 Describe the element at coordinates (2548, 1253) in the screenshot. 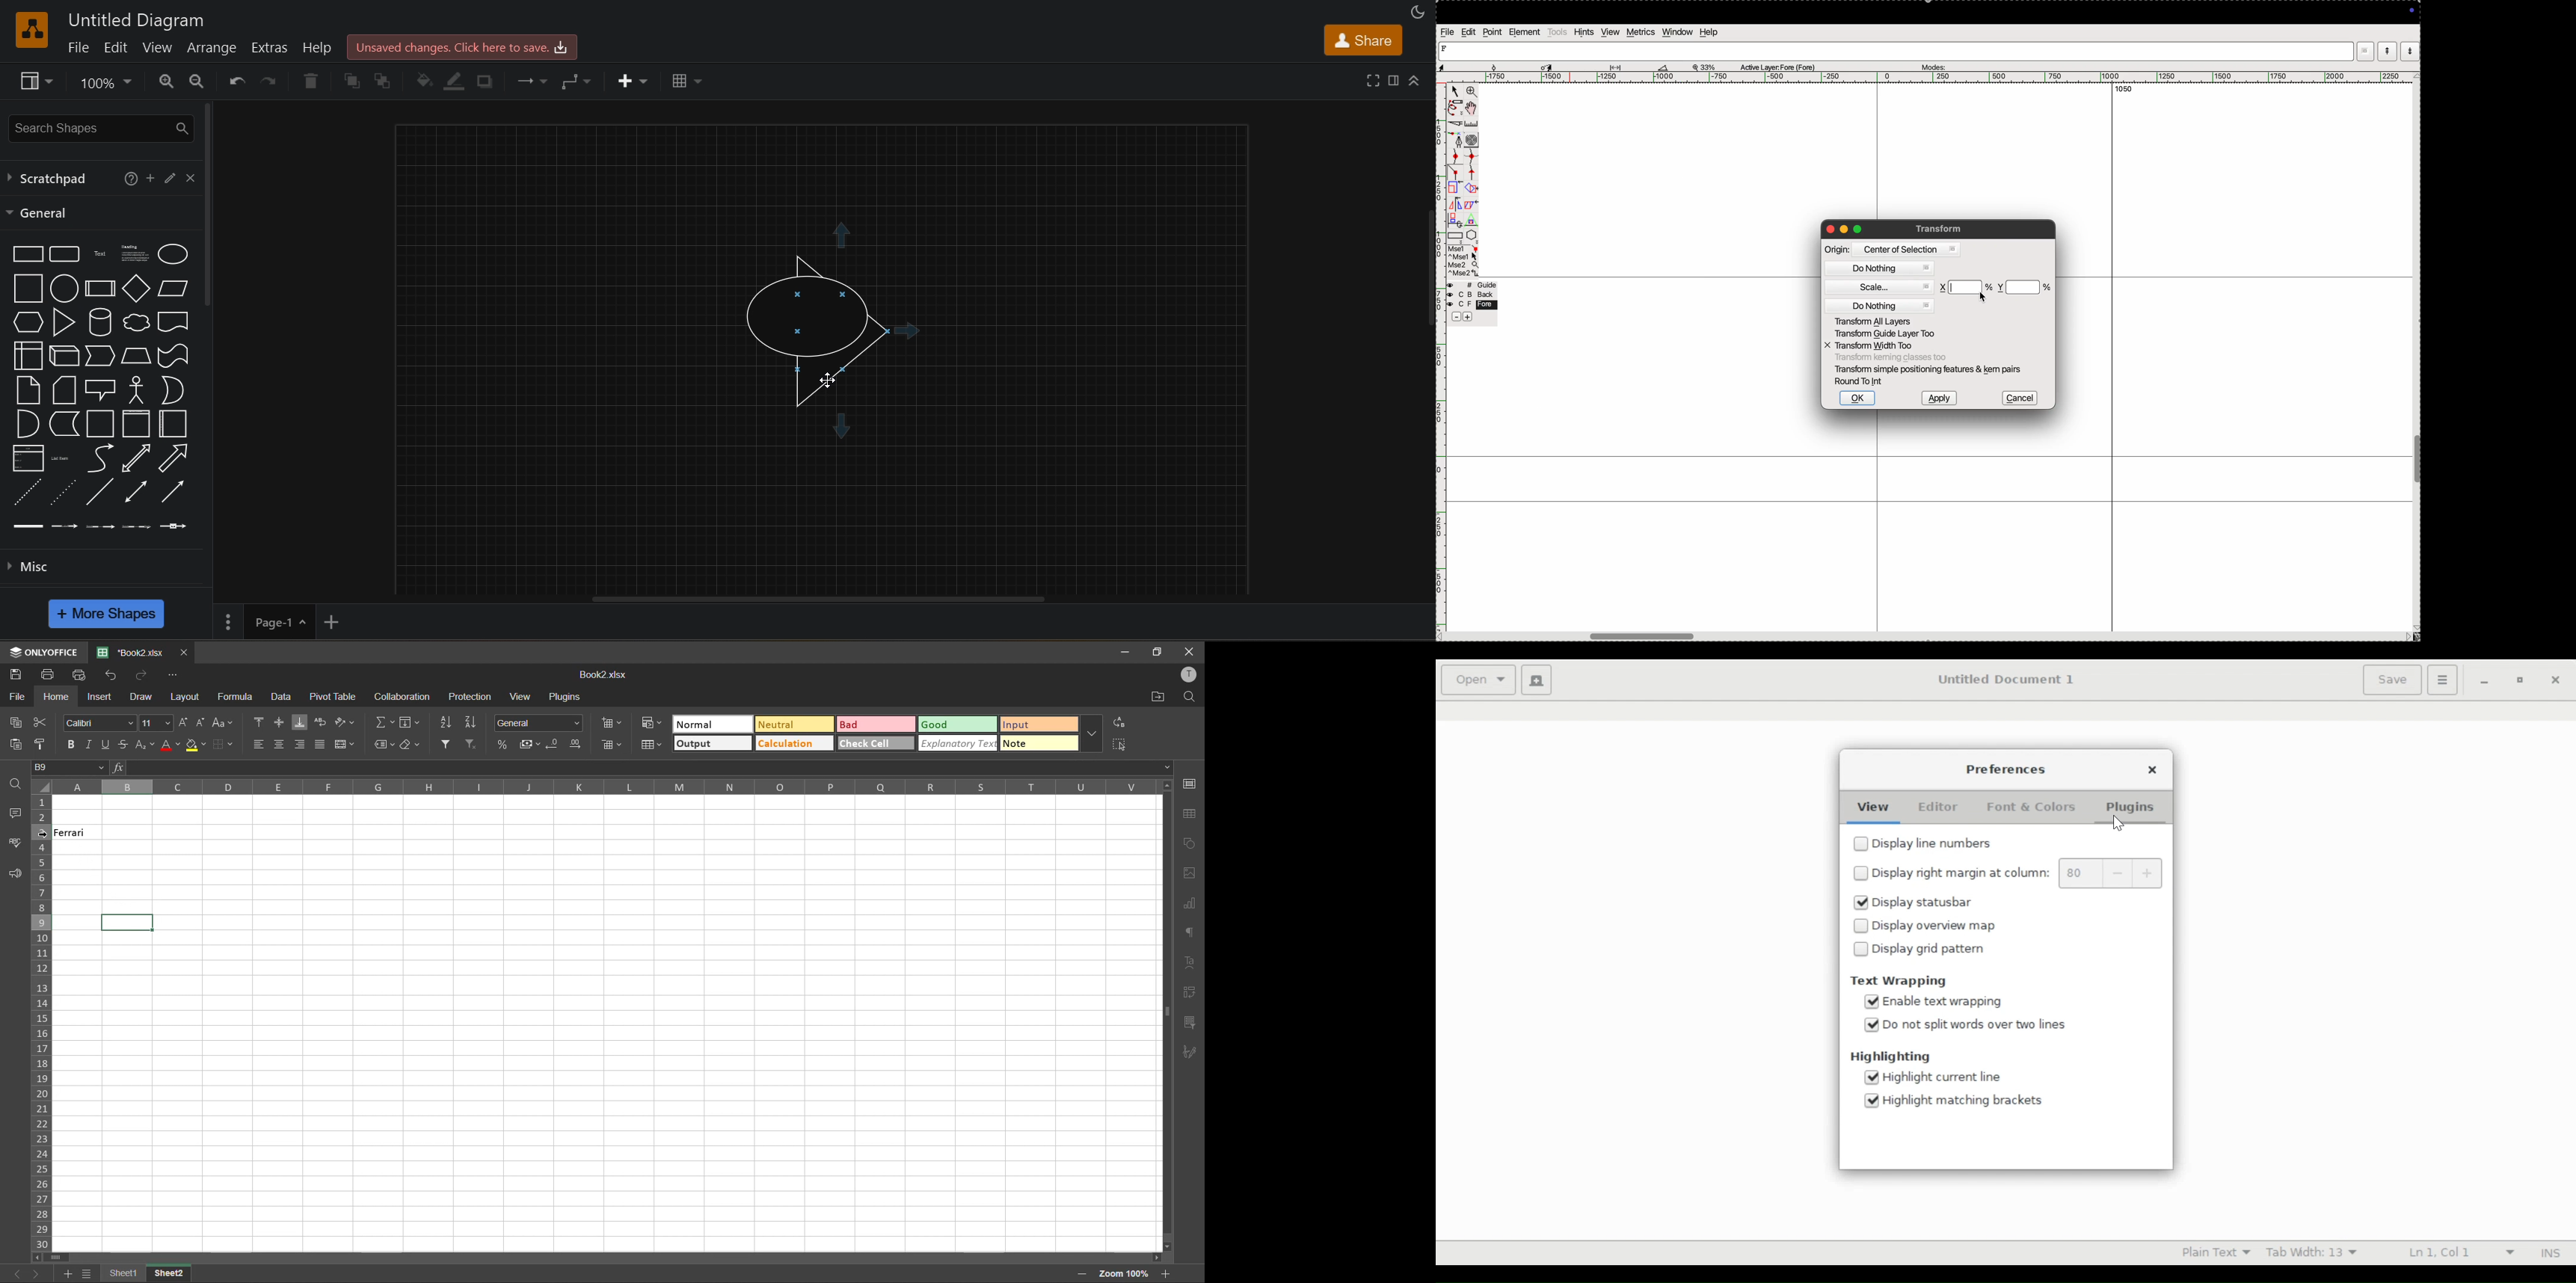

I see `INS` at that location.